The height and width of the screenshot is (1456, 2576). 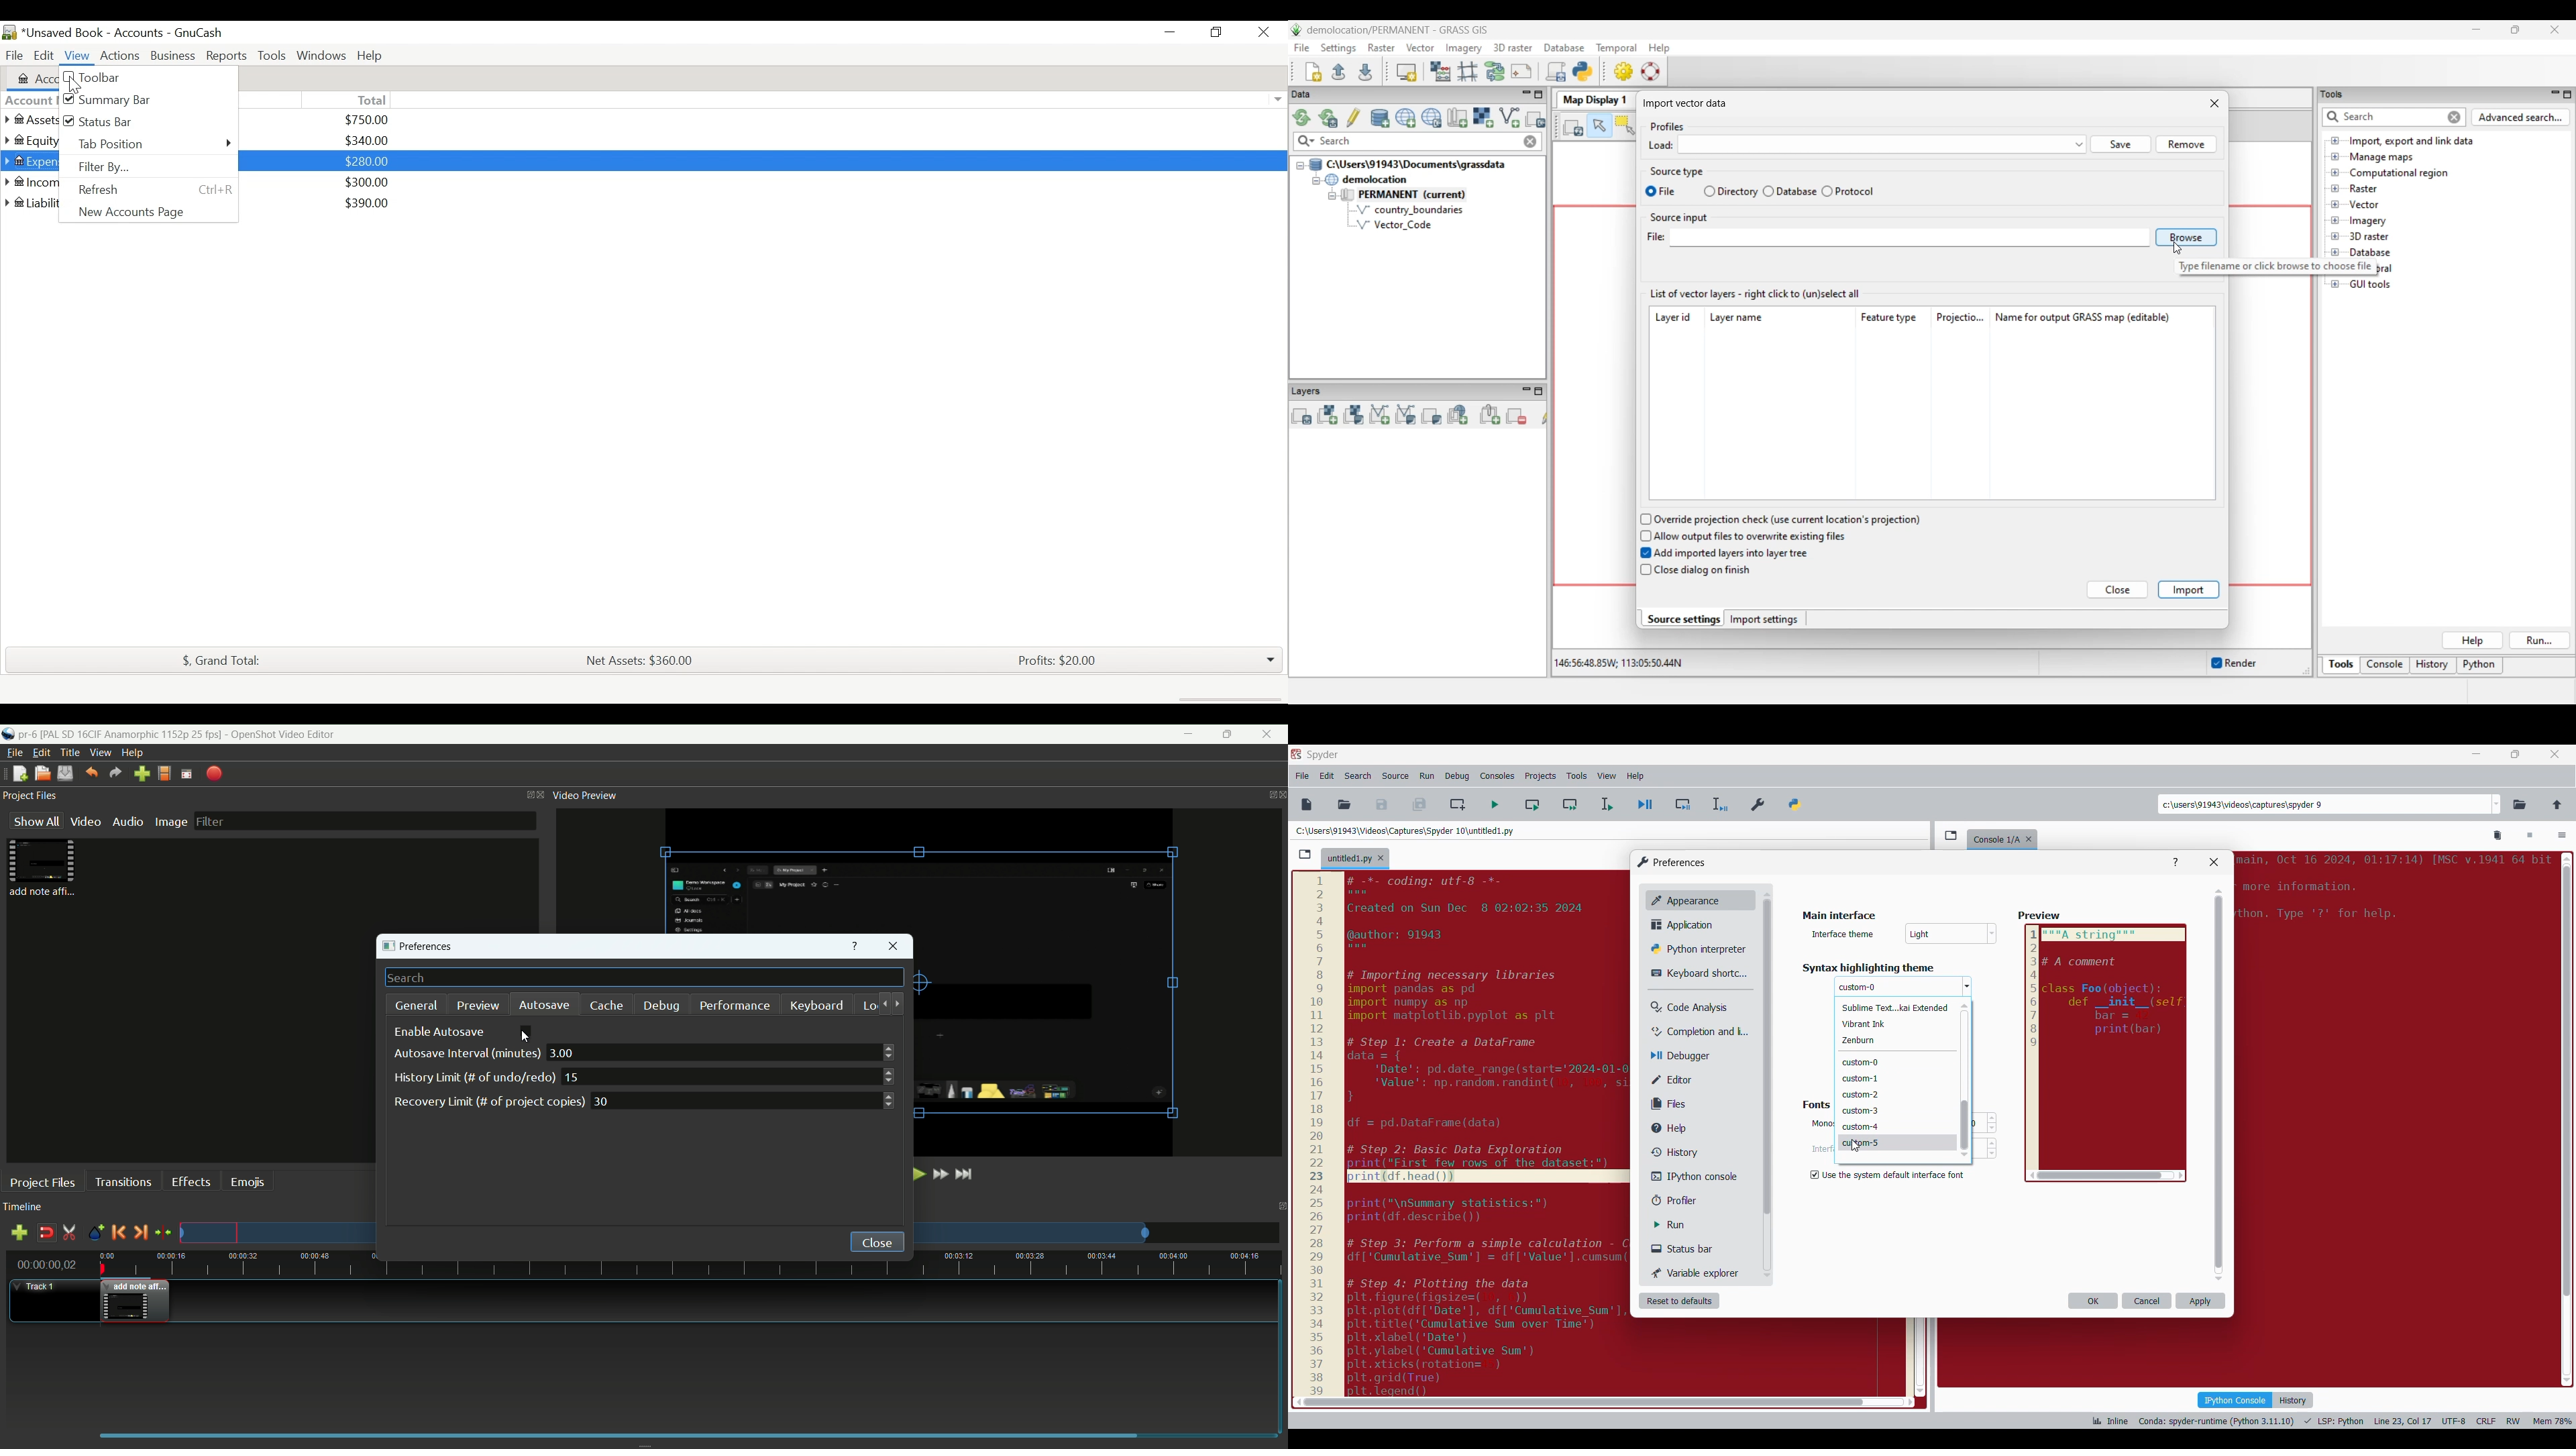 What do you see at coordinates (2176, 863) in the screenshot?
I see `Help` at bounding box center [2176, 863].